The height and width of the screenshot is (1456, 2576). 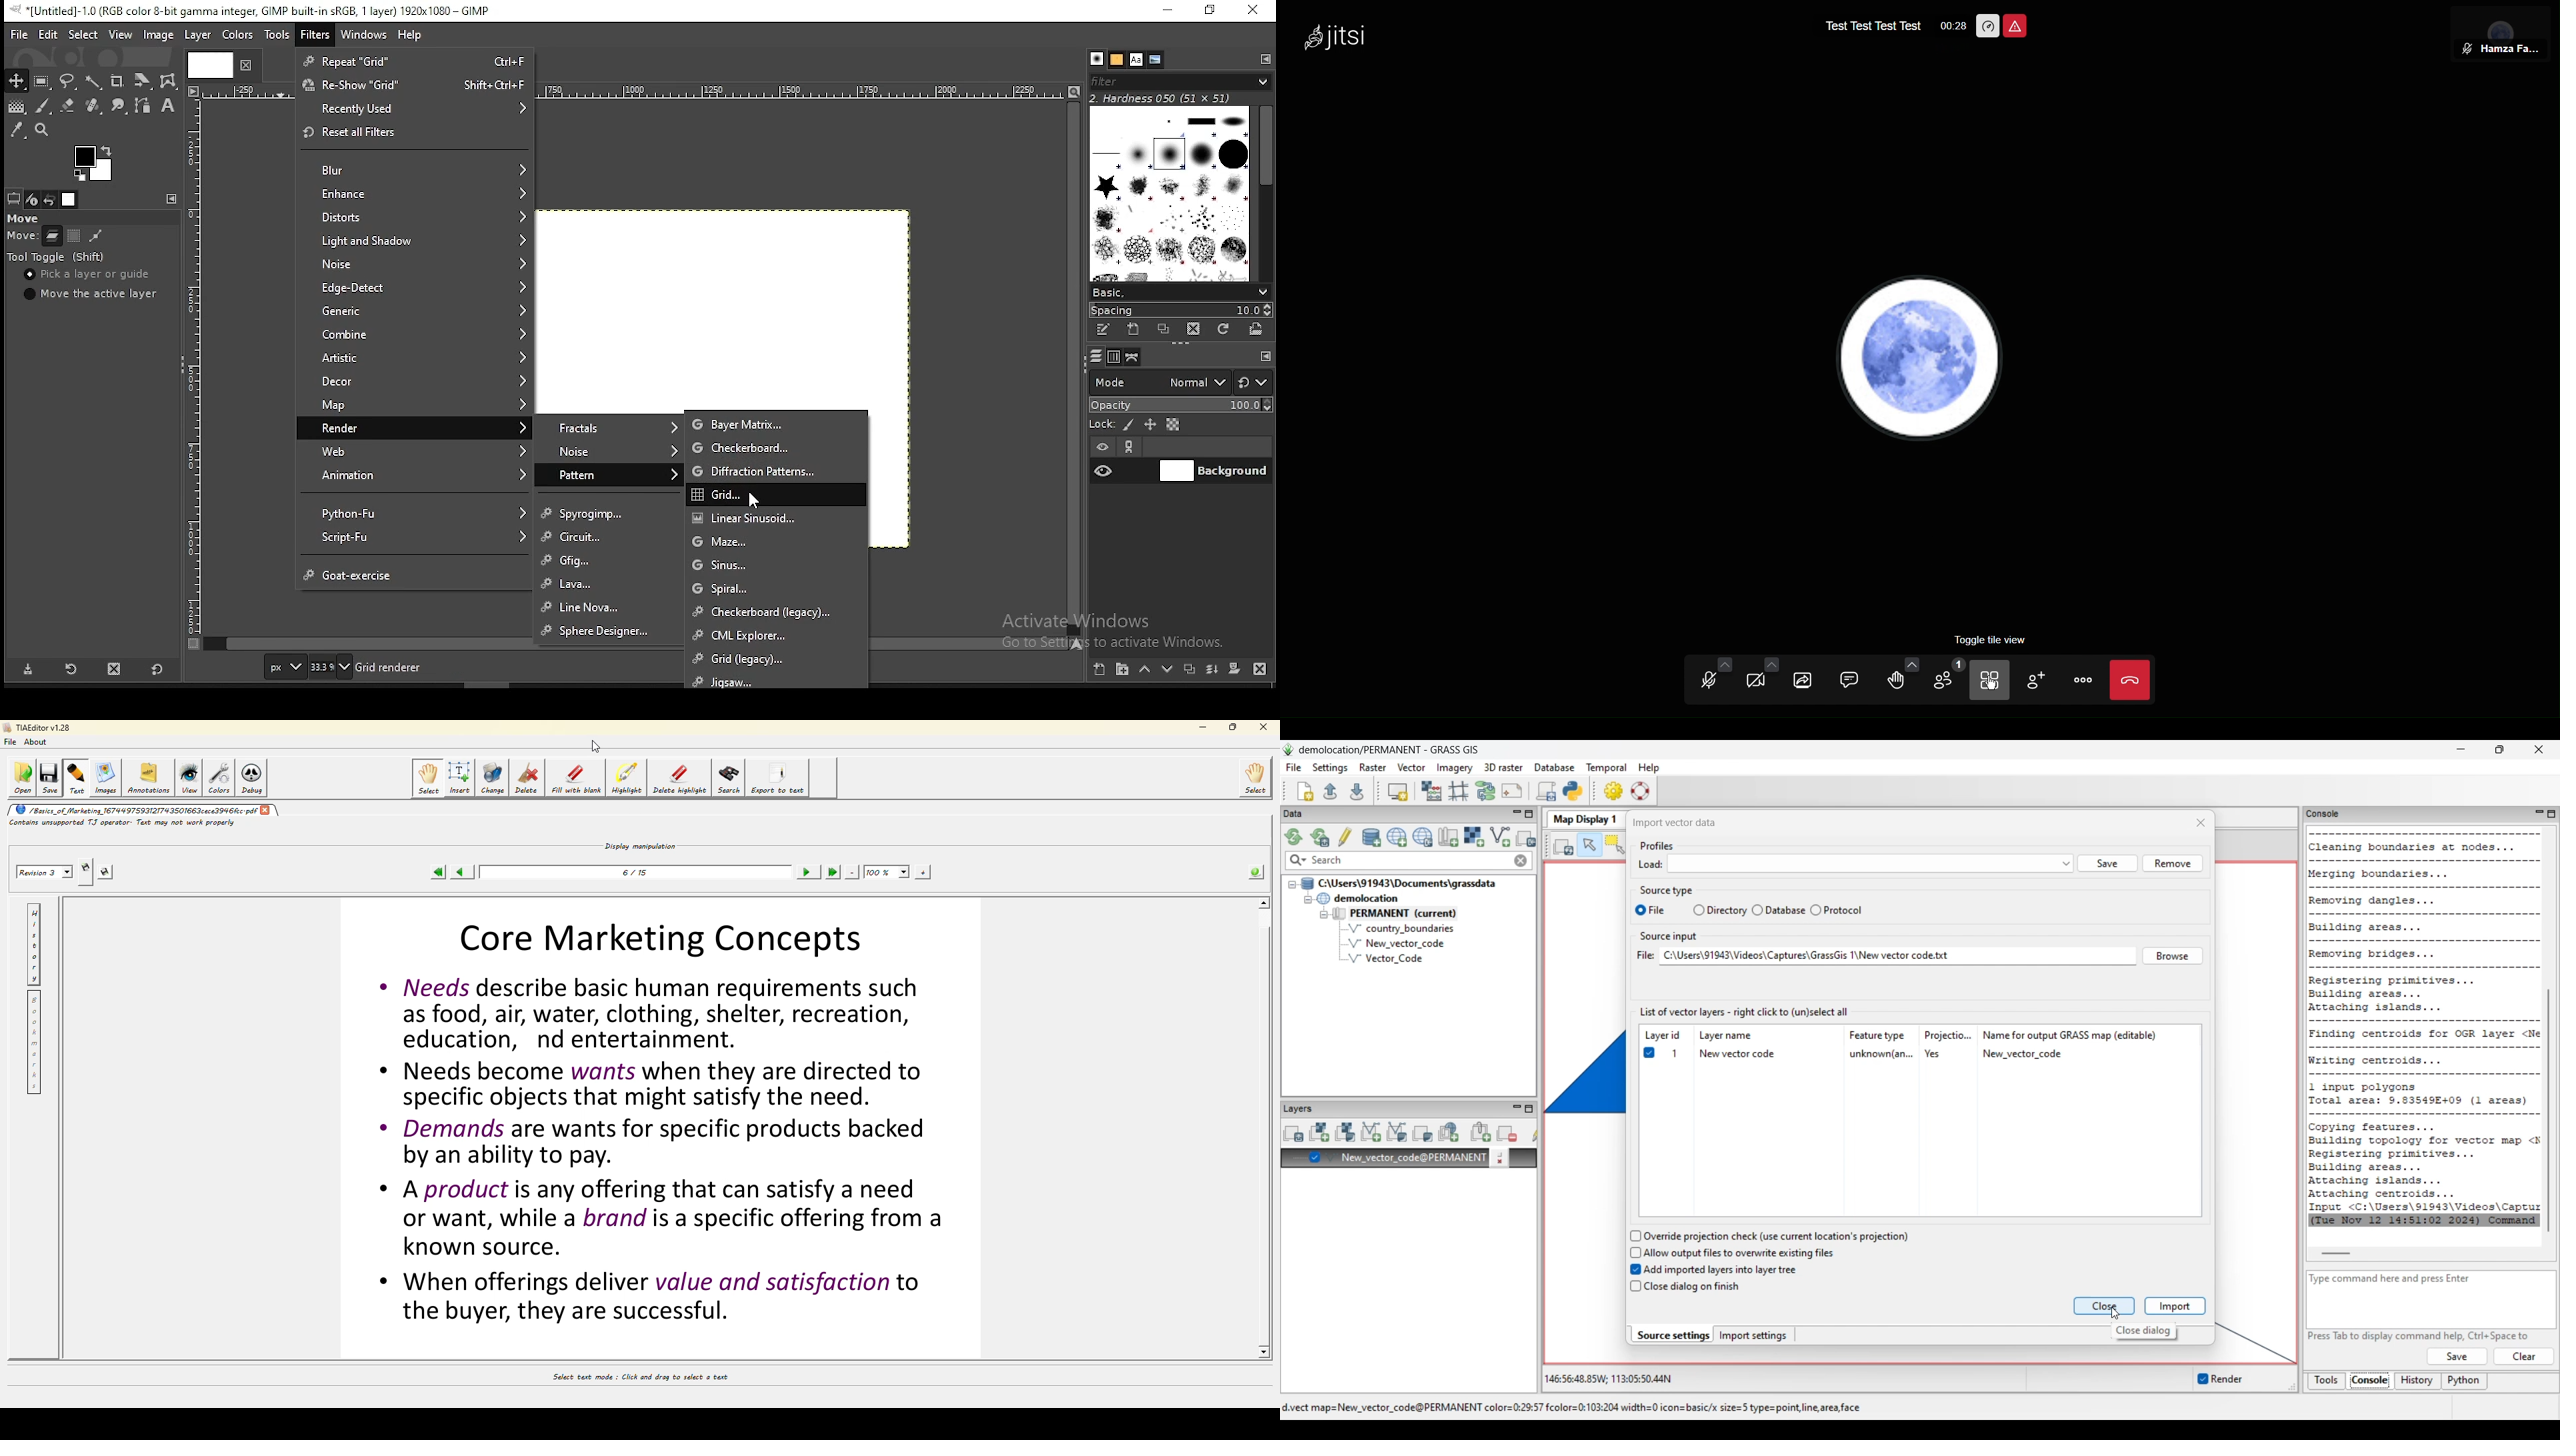 I want to click on duplicate brush, so click(x=1166, y=329).